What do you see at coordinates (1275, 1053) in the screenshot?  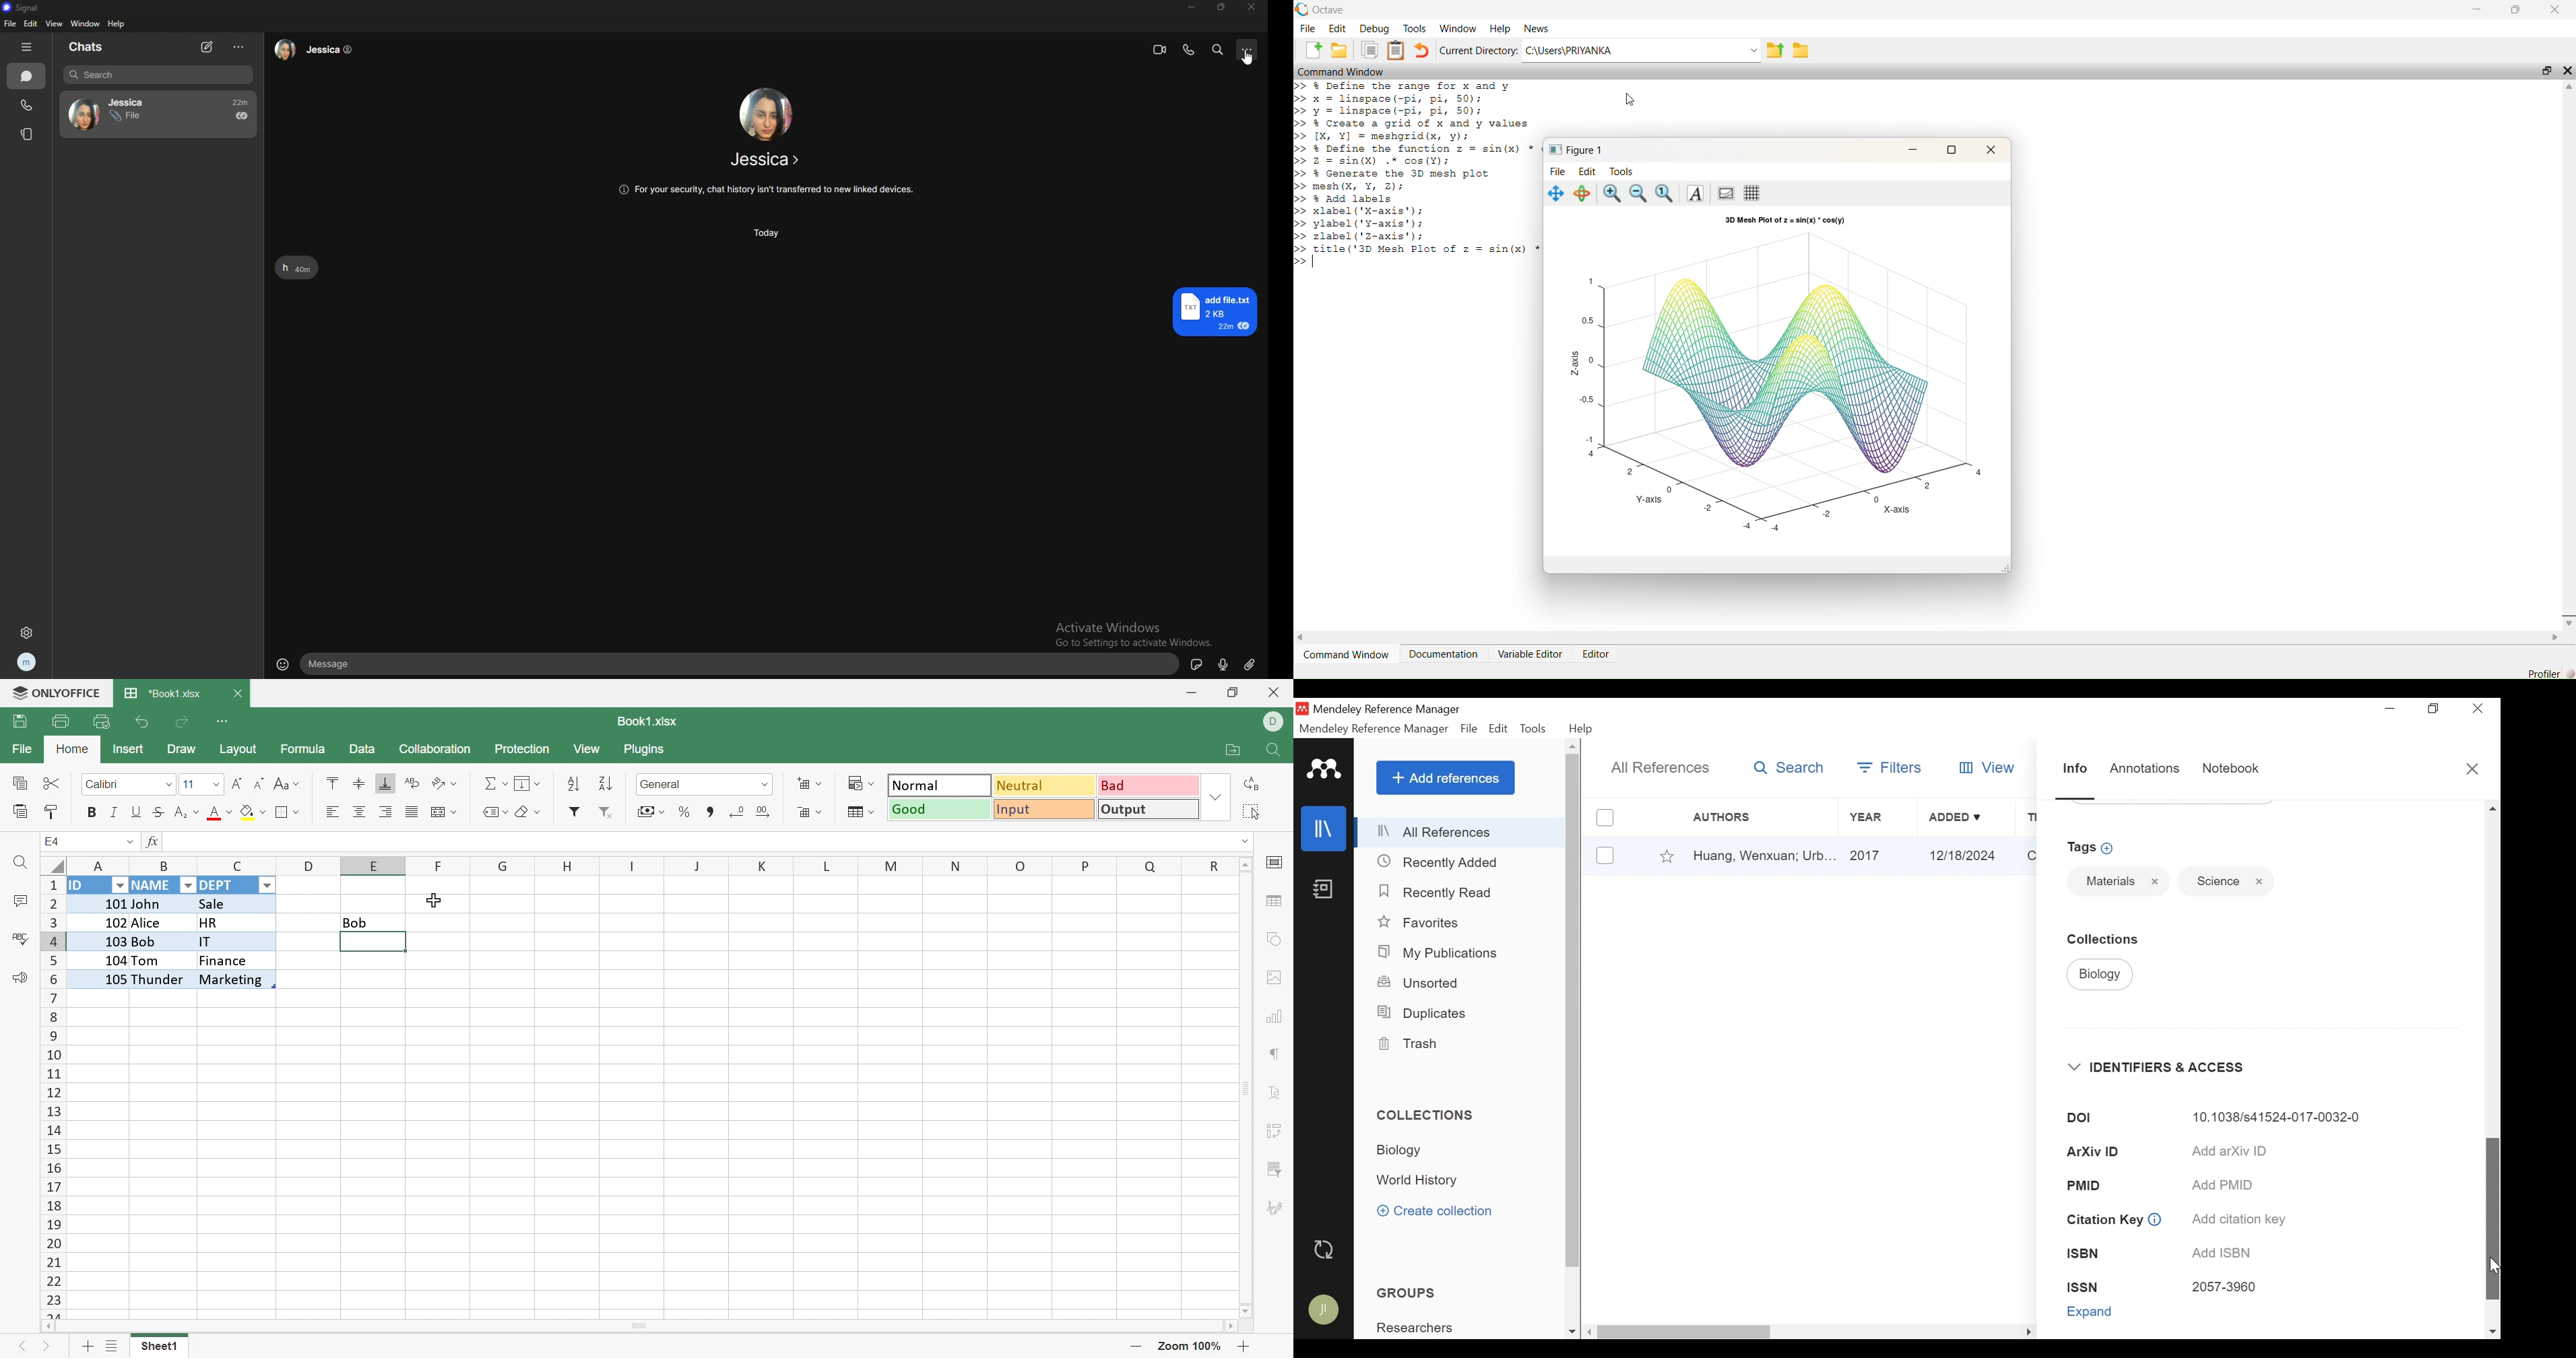 I see `Paragraph settings` at bounding box center [1275, 1053].